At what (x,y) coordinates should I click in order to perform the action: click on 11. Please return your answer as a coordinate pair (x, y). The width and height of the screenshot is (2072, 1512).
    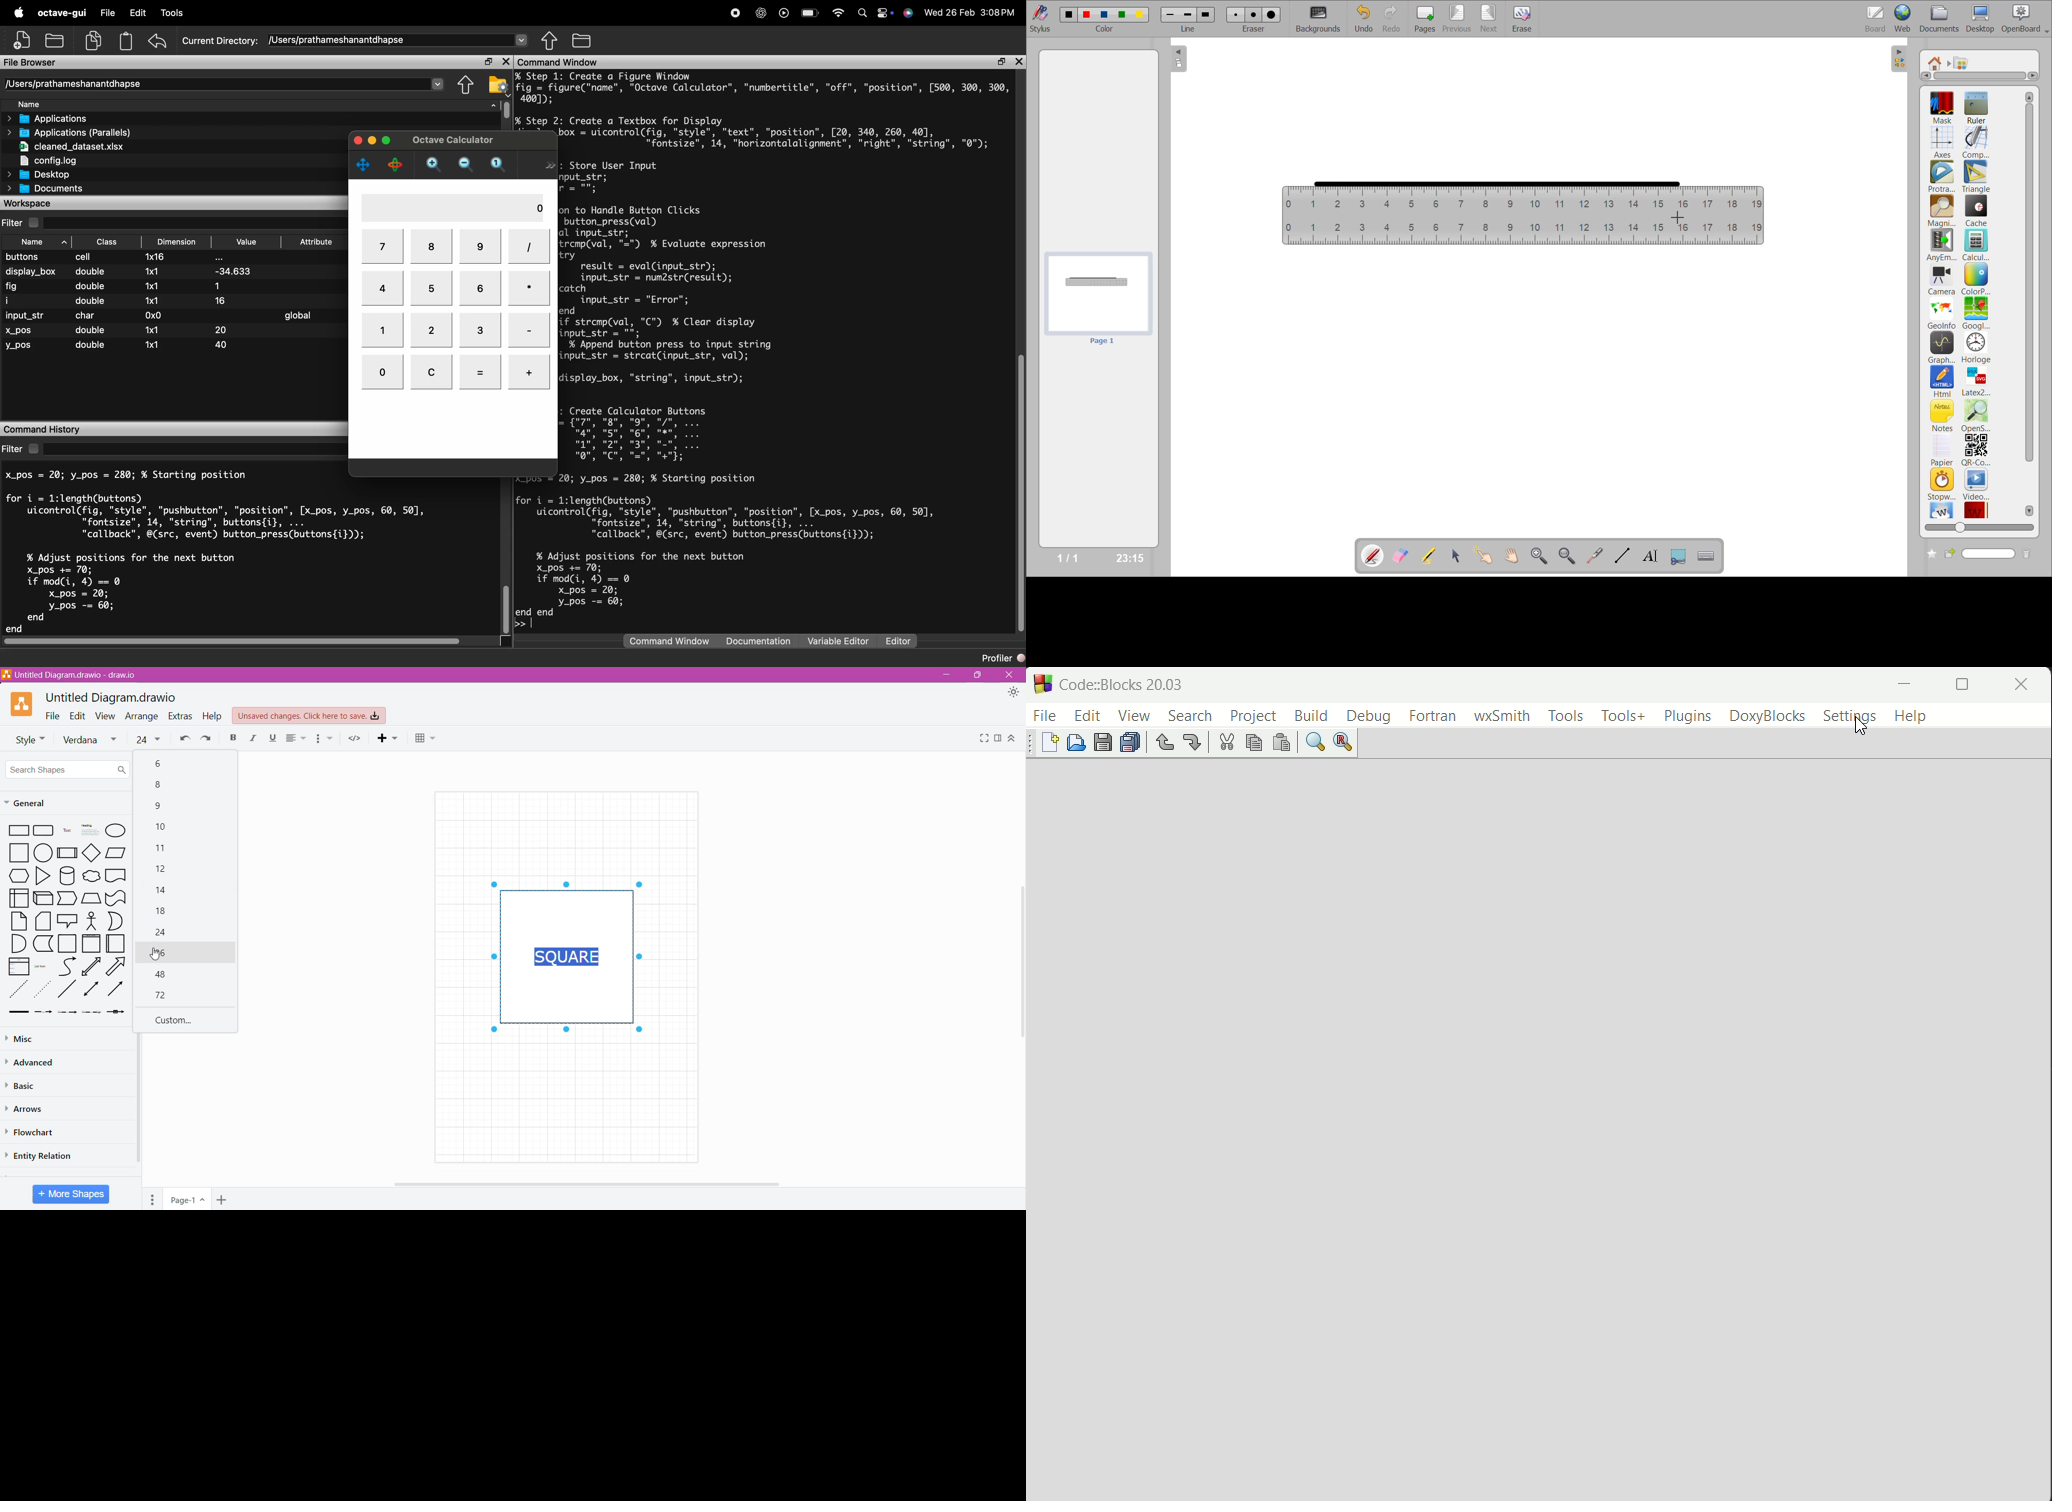
    Looking at the image, I should click on (159, 849).